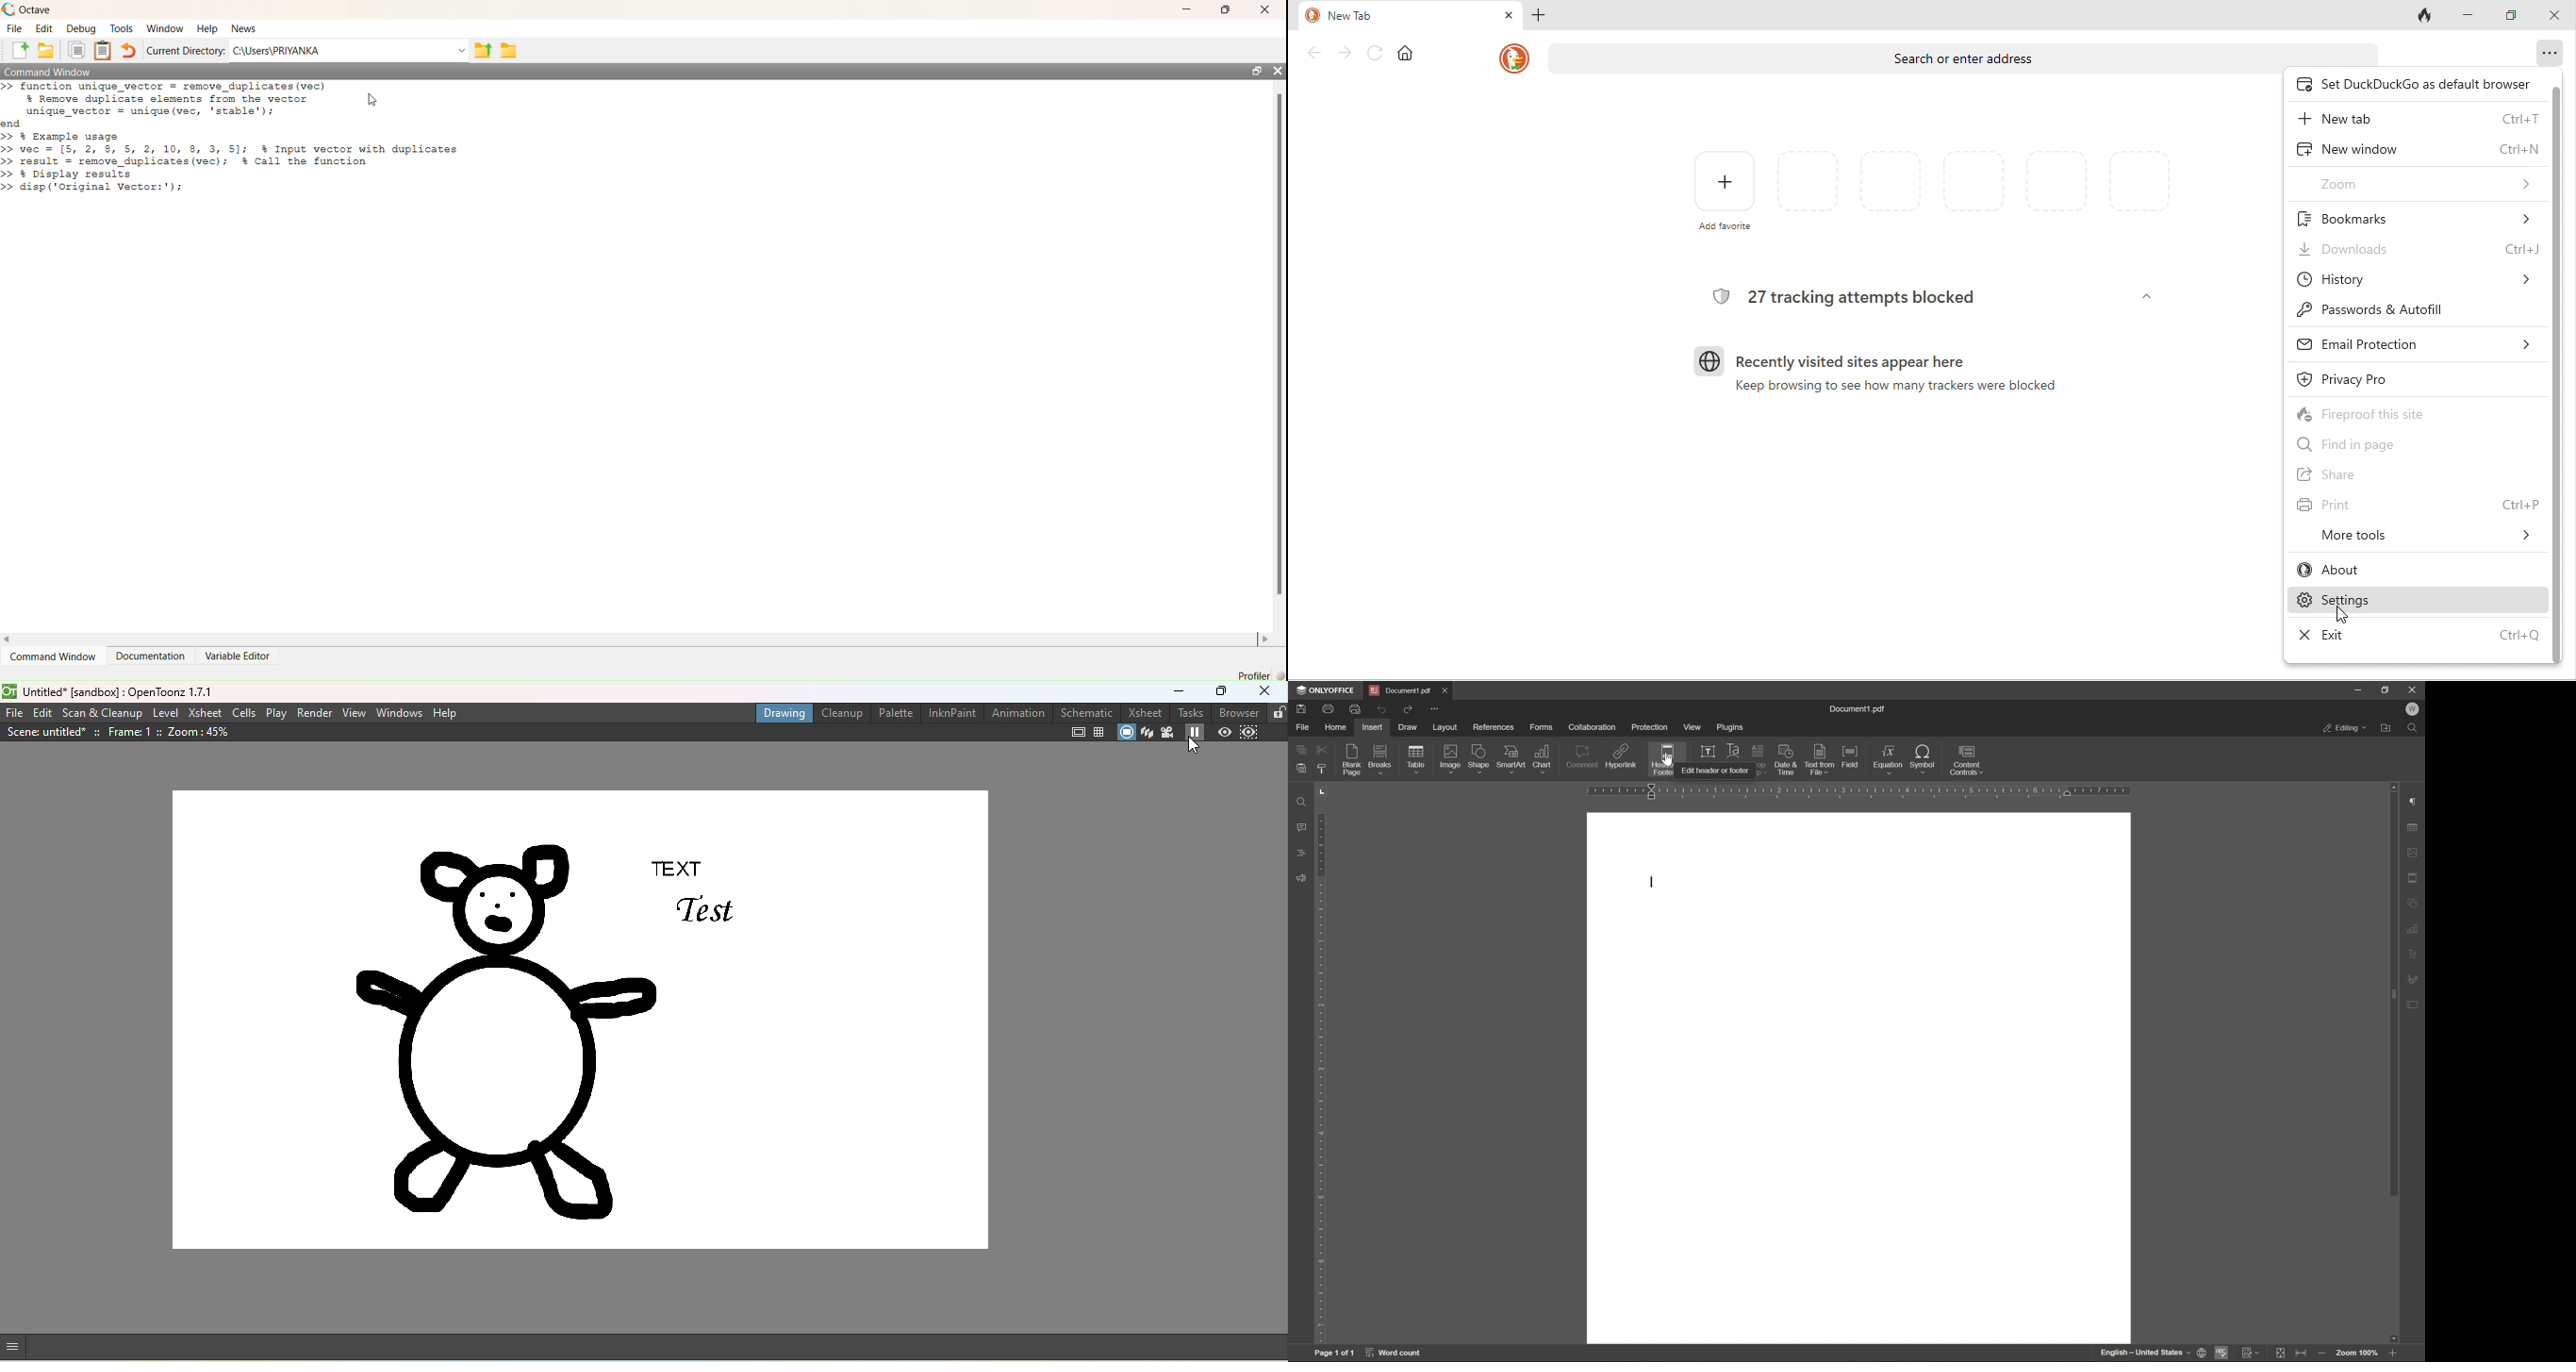  Describe the element at coordinates (1325, 691) in the screenshot. I see `ONLYOFFICE` at that location.